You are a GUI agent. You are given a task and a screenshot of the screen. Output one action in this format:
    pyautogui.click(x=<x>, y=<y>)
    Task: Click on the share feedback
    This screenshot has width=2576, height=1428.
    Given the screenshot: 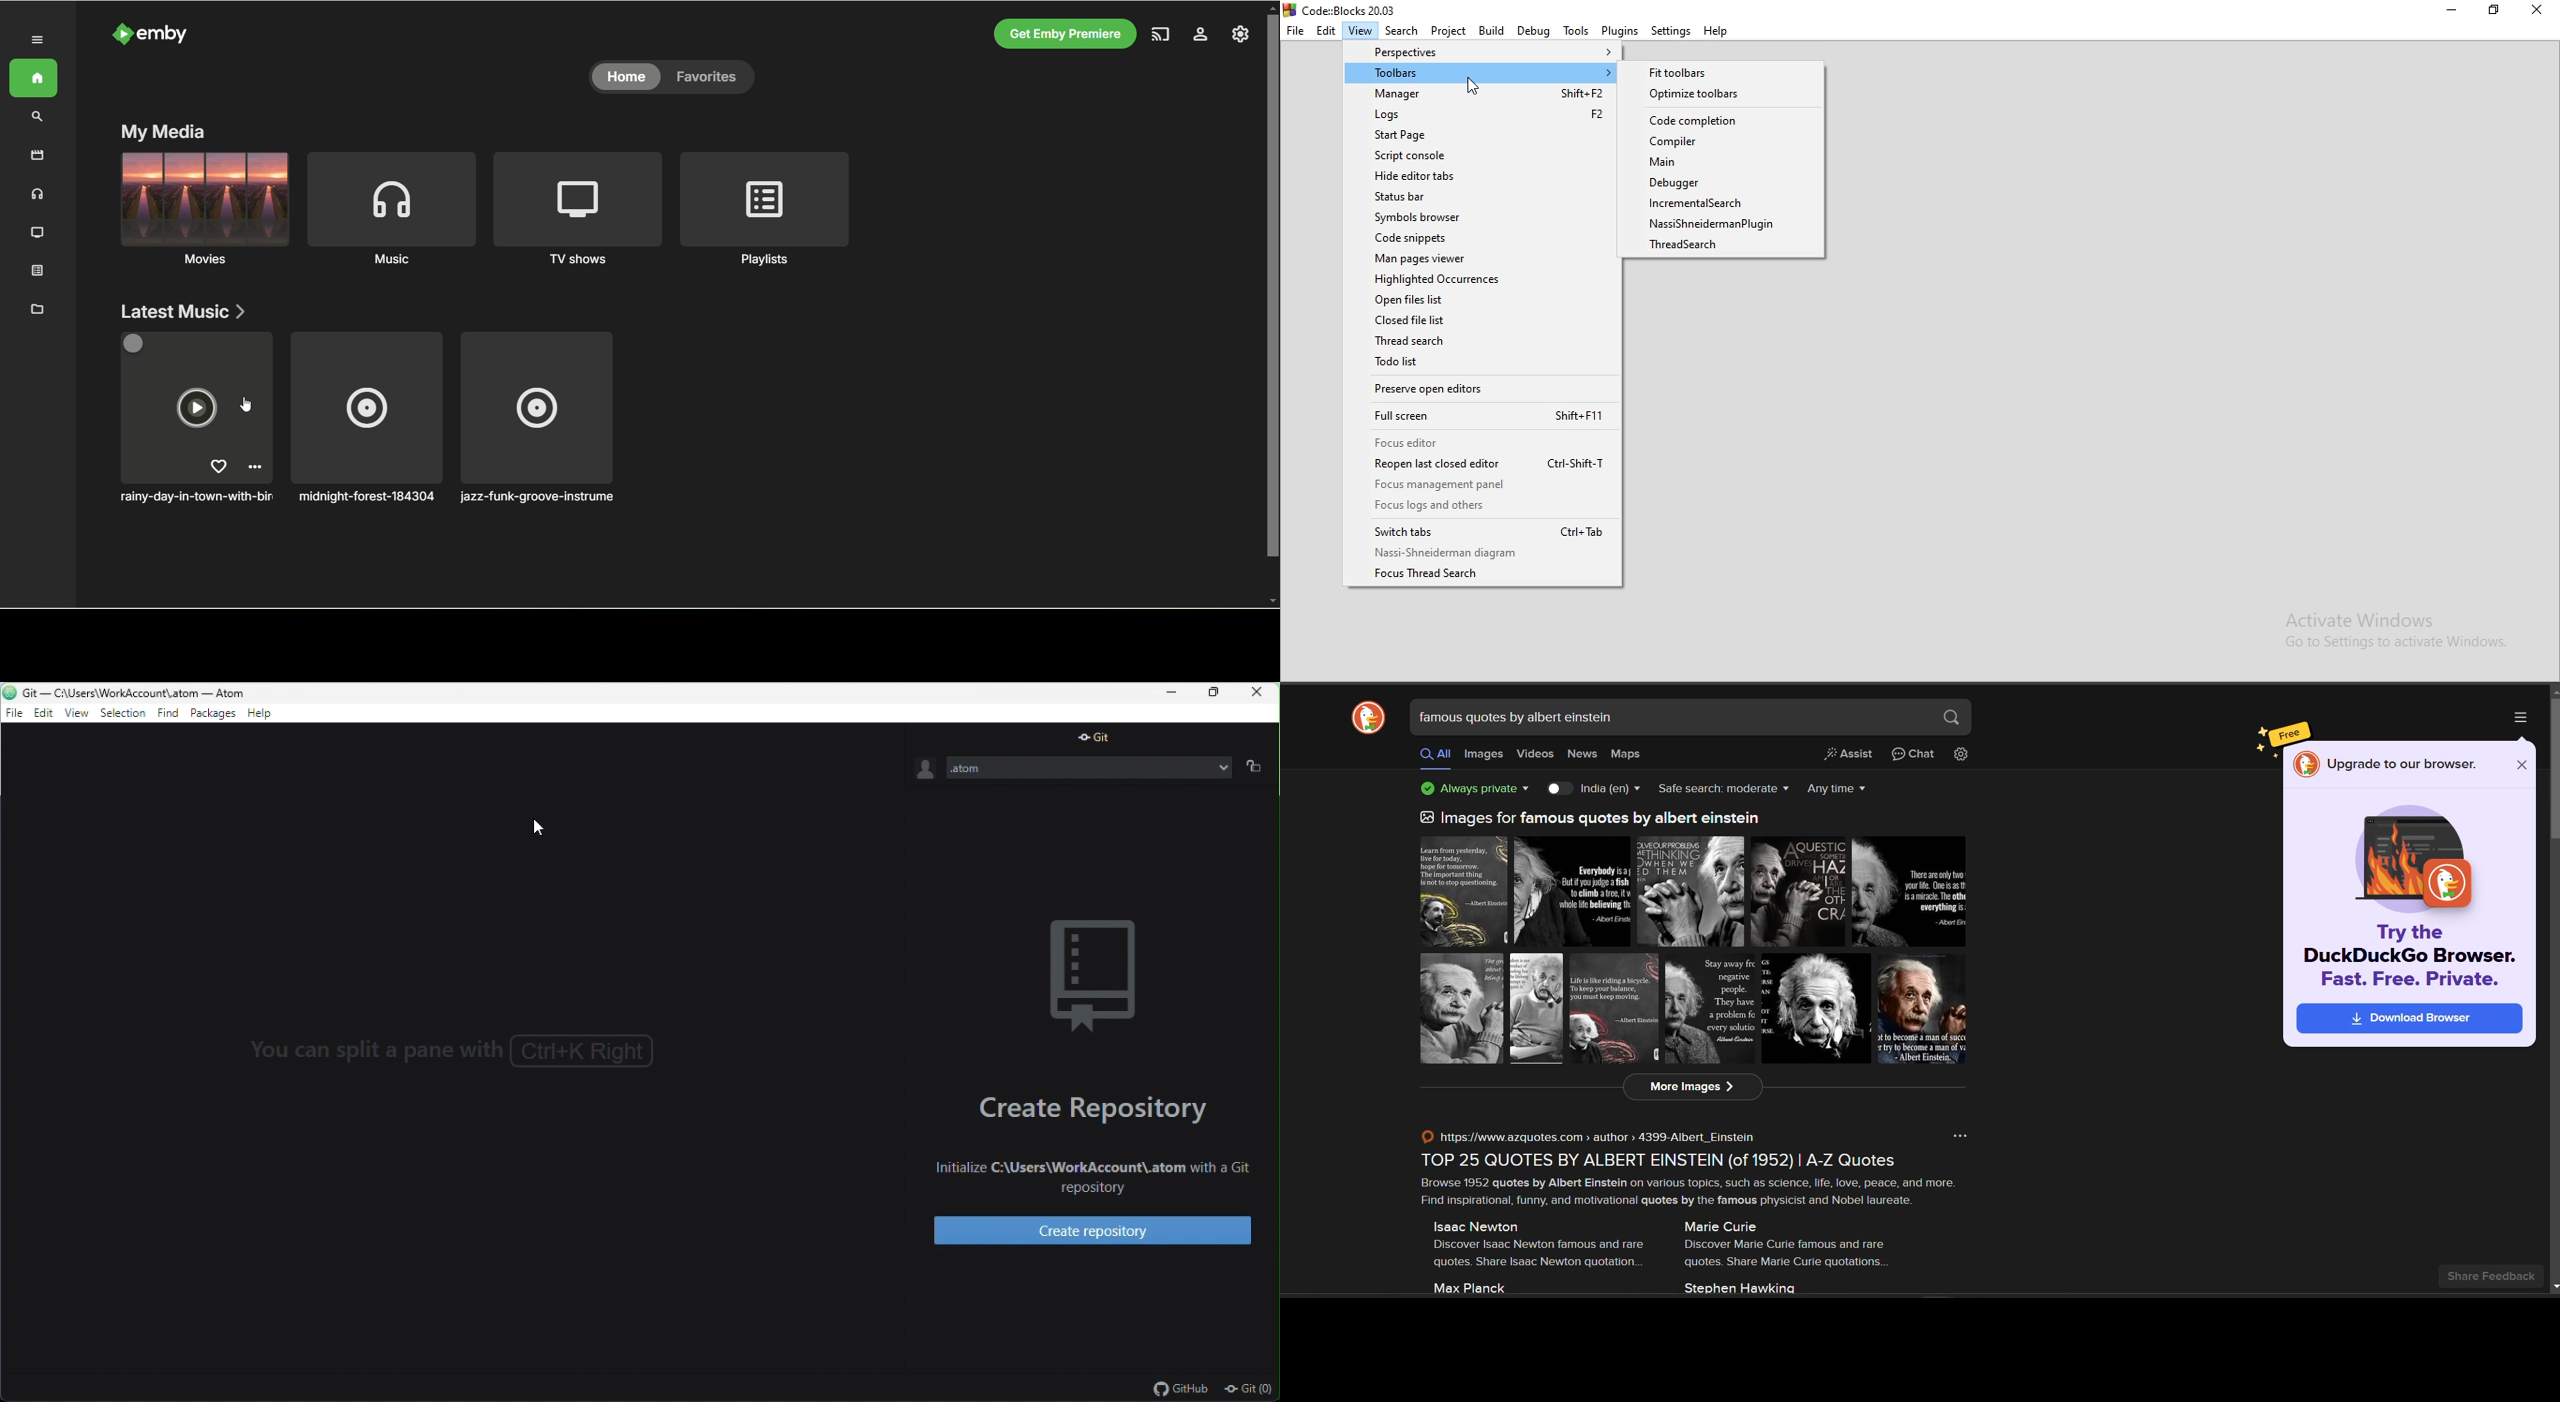 What is the action you would take?
    pyautogui.click(x=2489, y=1277)
    